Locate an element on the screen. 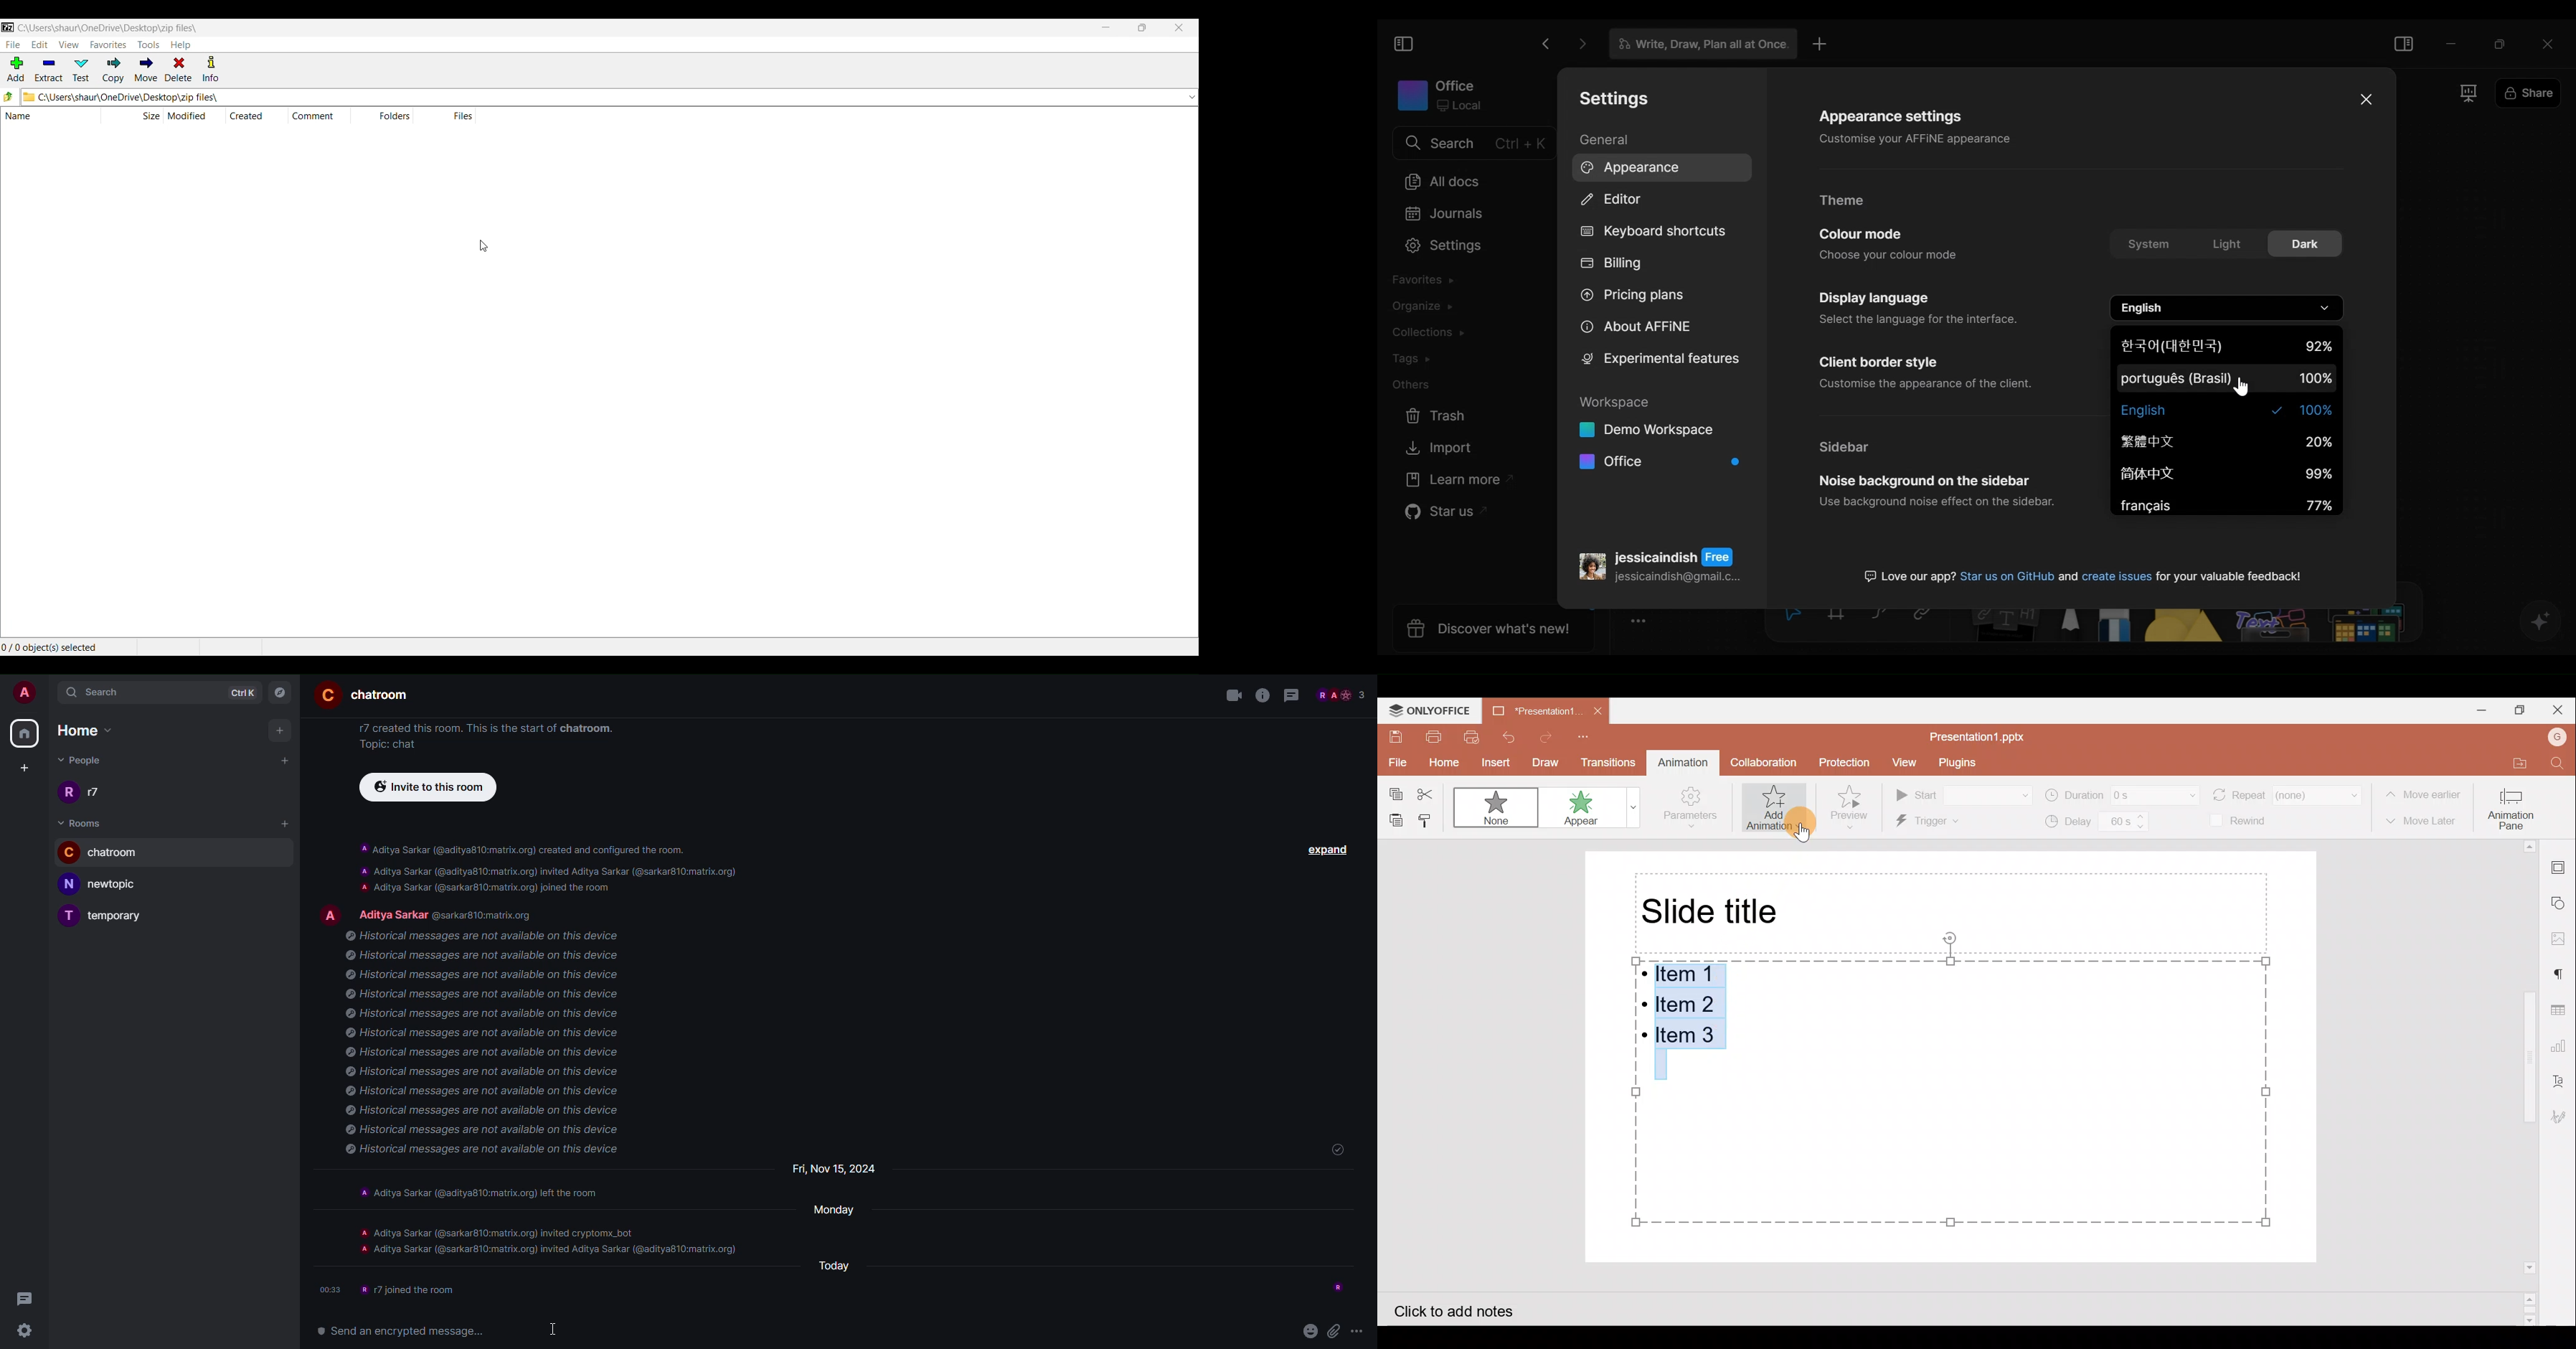 This screenshot has width=2576, height=1372. seen is located at coordinates (1336, 1285).